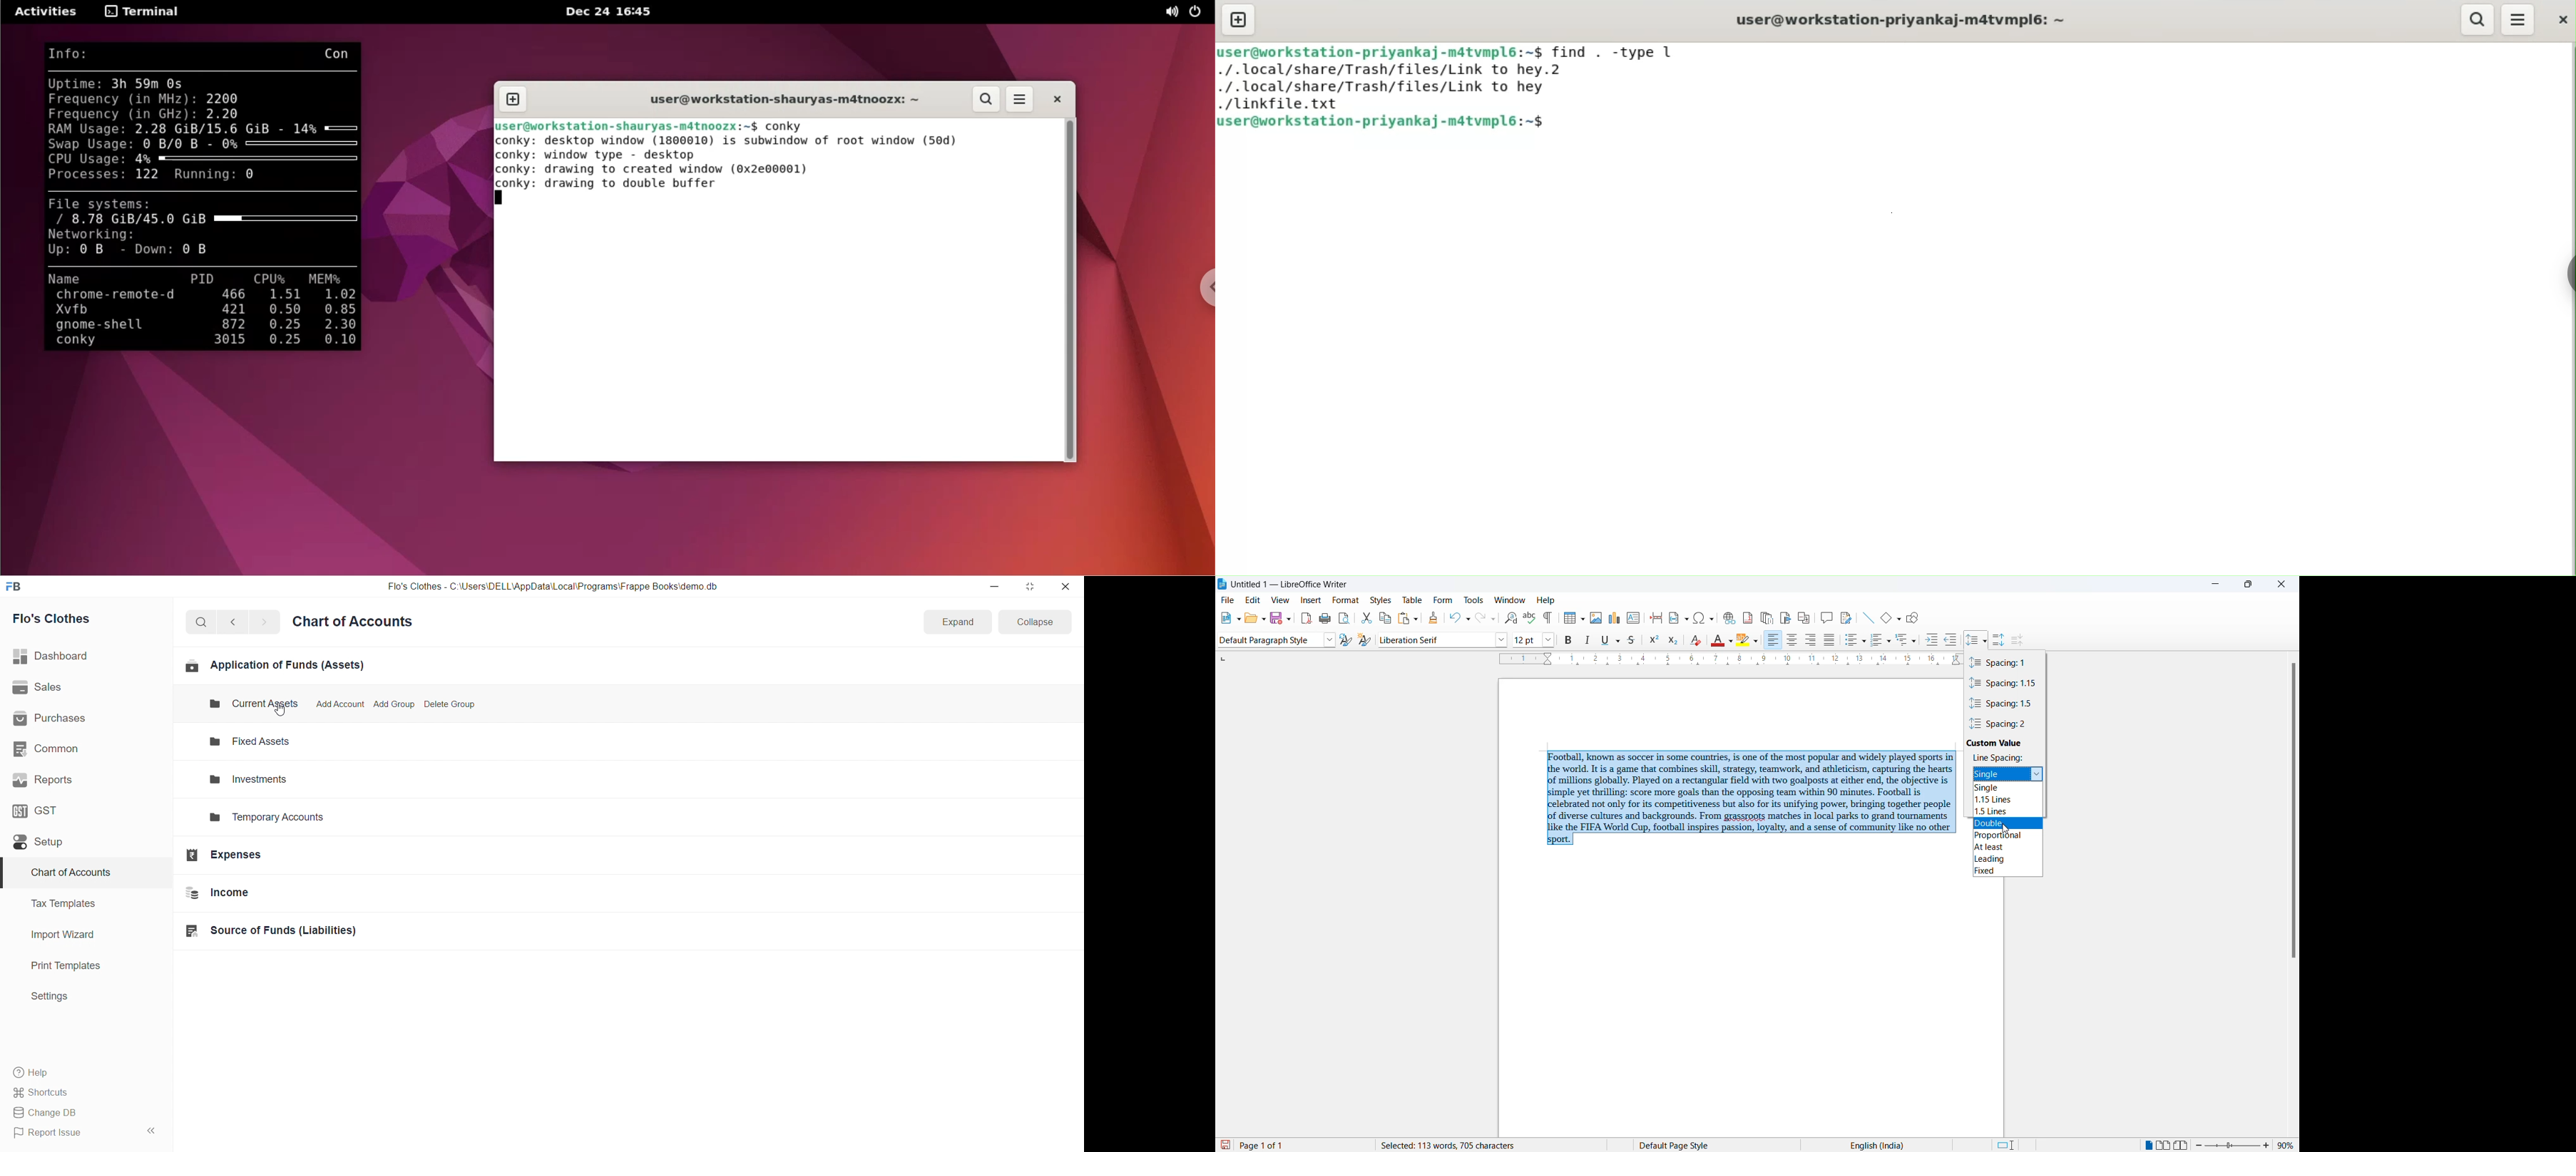 This screenshot has width=2576, height=1176. I want to click on Collapse sidebar, so click(153, 1133).